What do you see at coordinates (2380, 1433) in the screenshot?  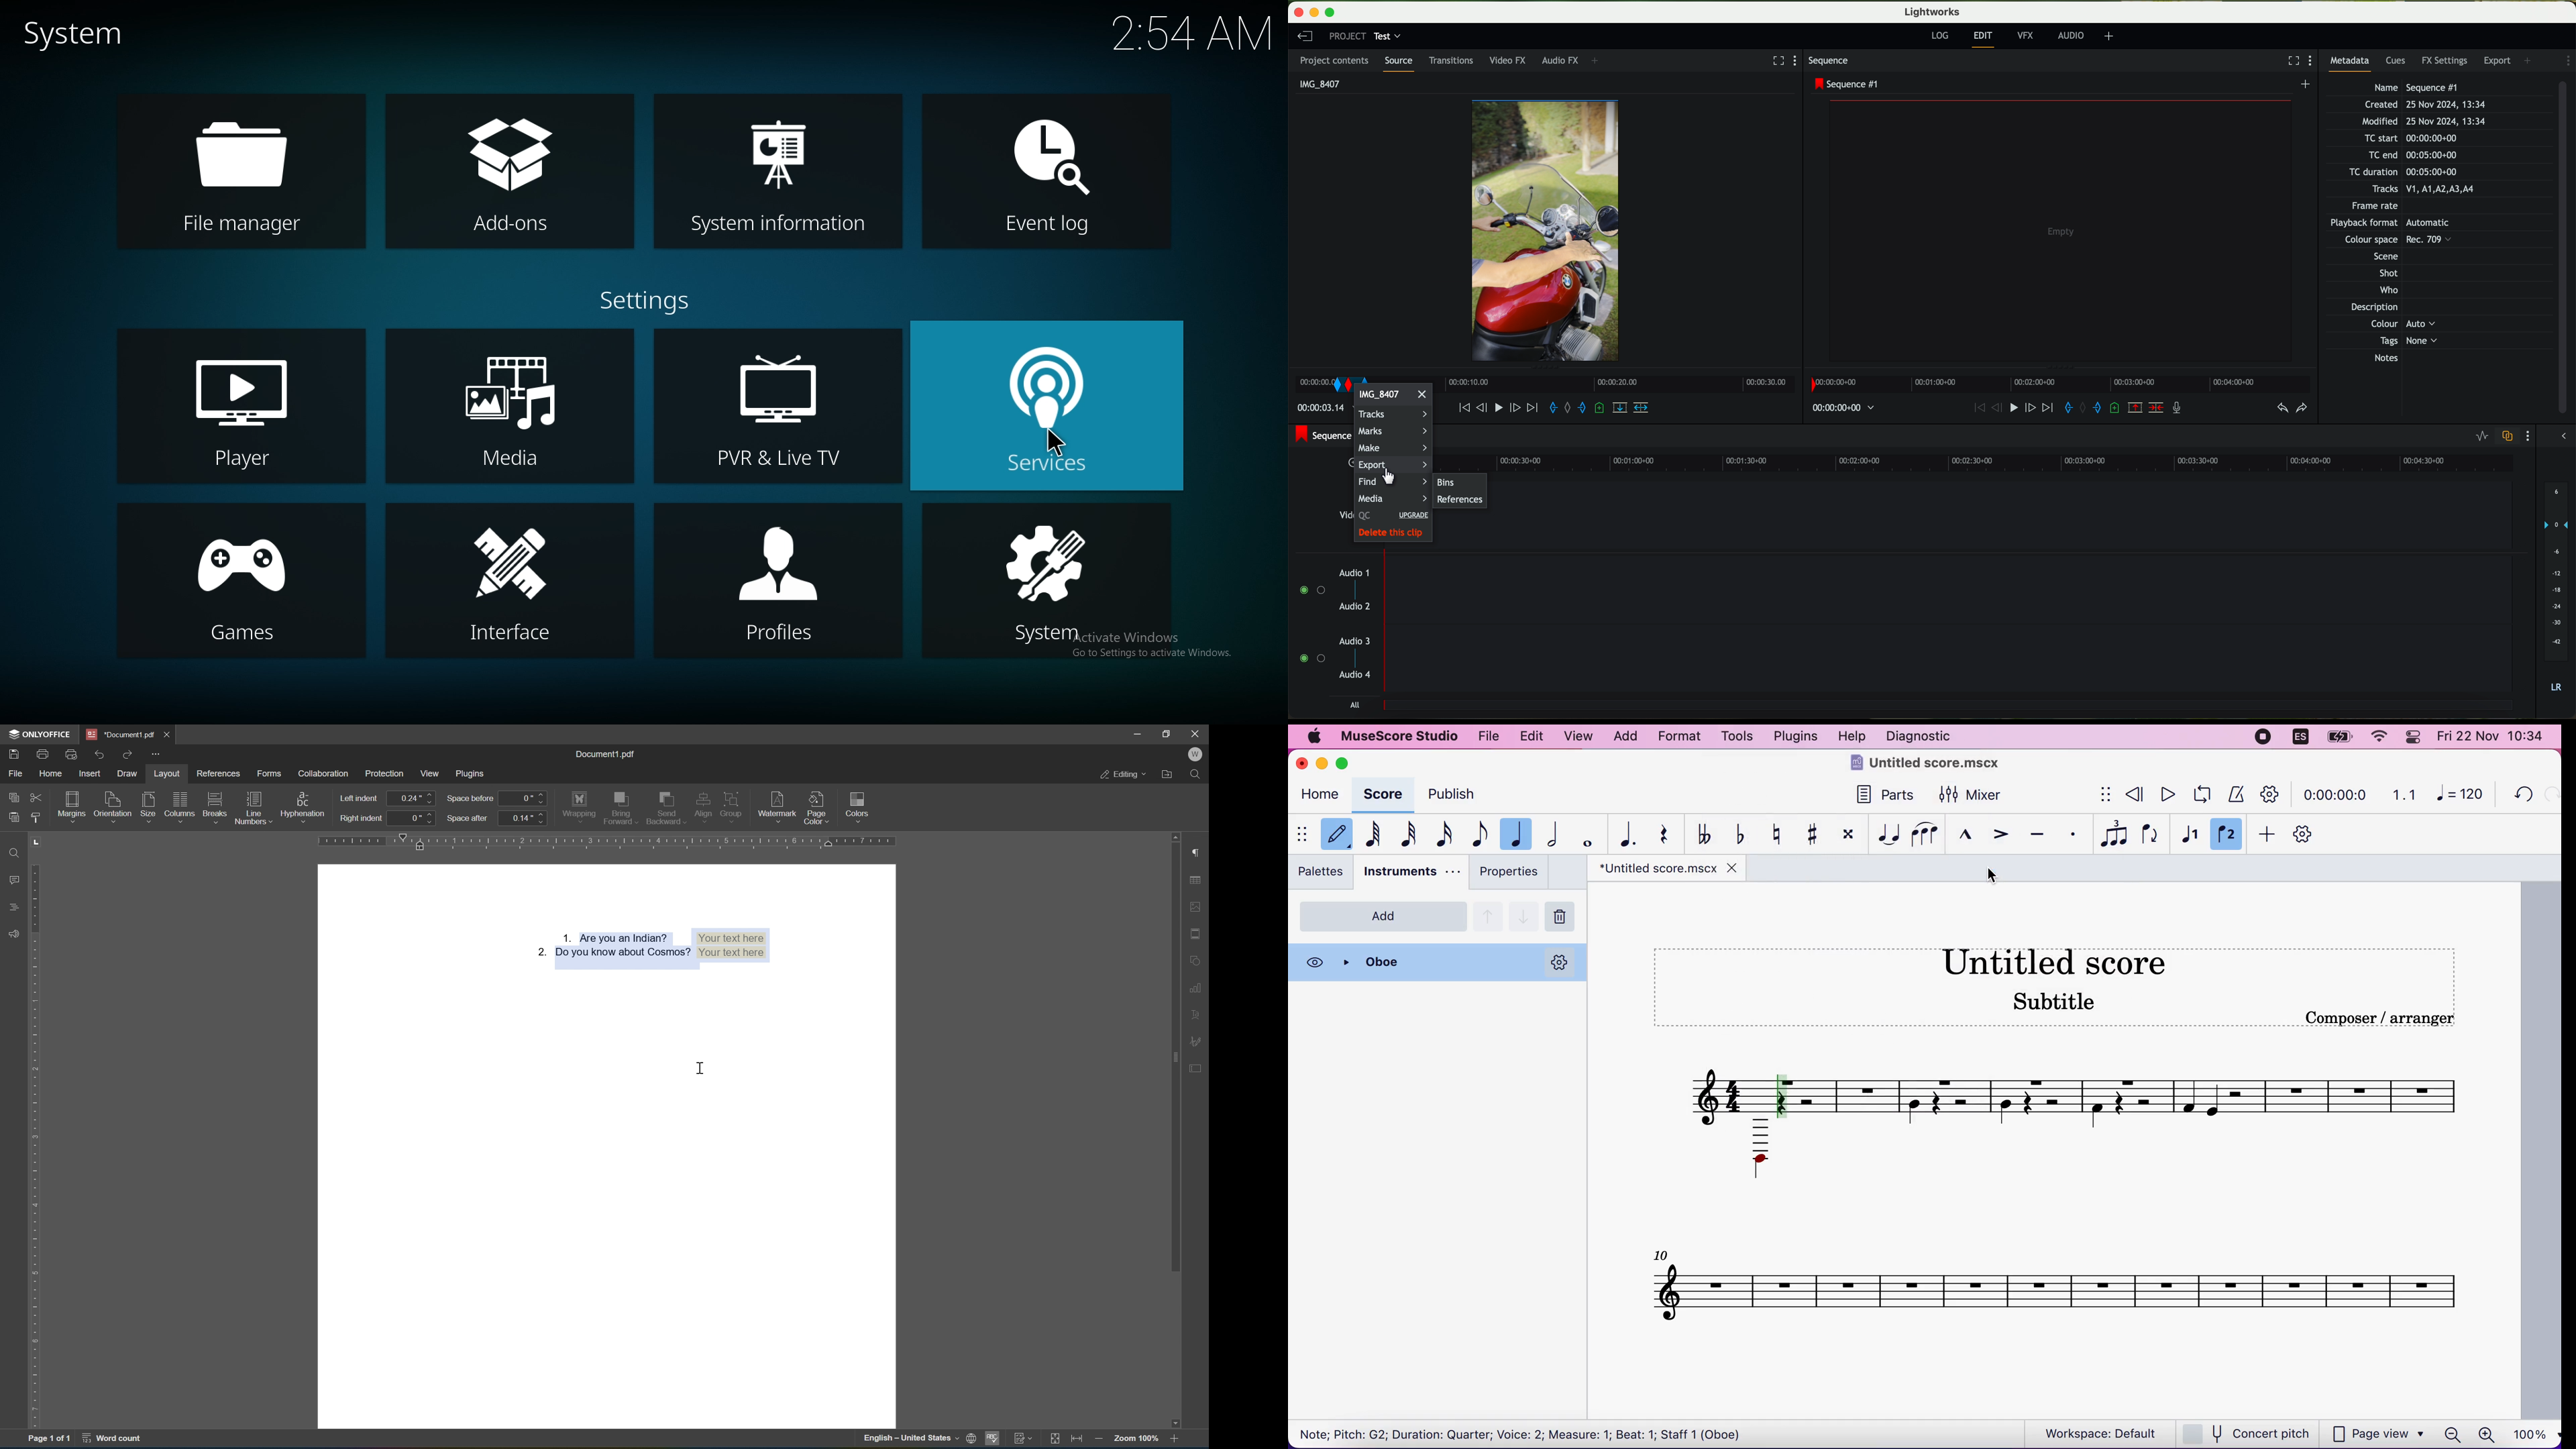 I see `page view` at bounding box center [2380, 1433].